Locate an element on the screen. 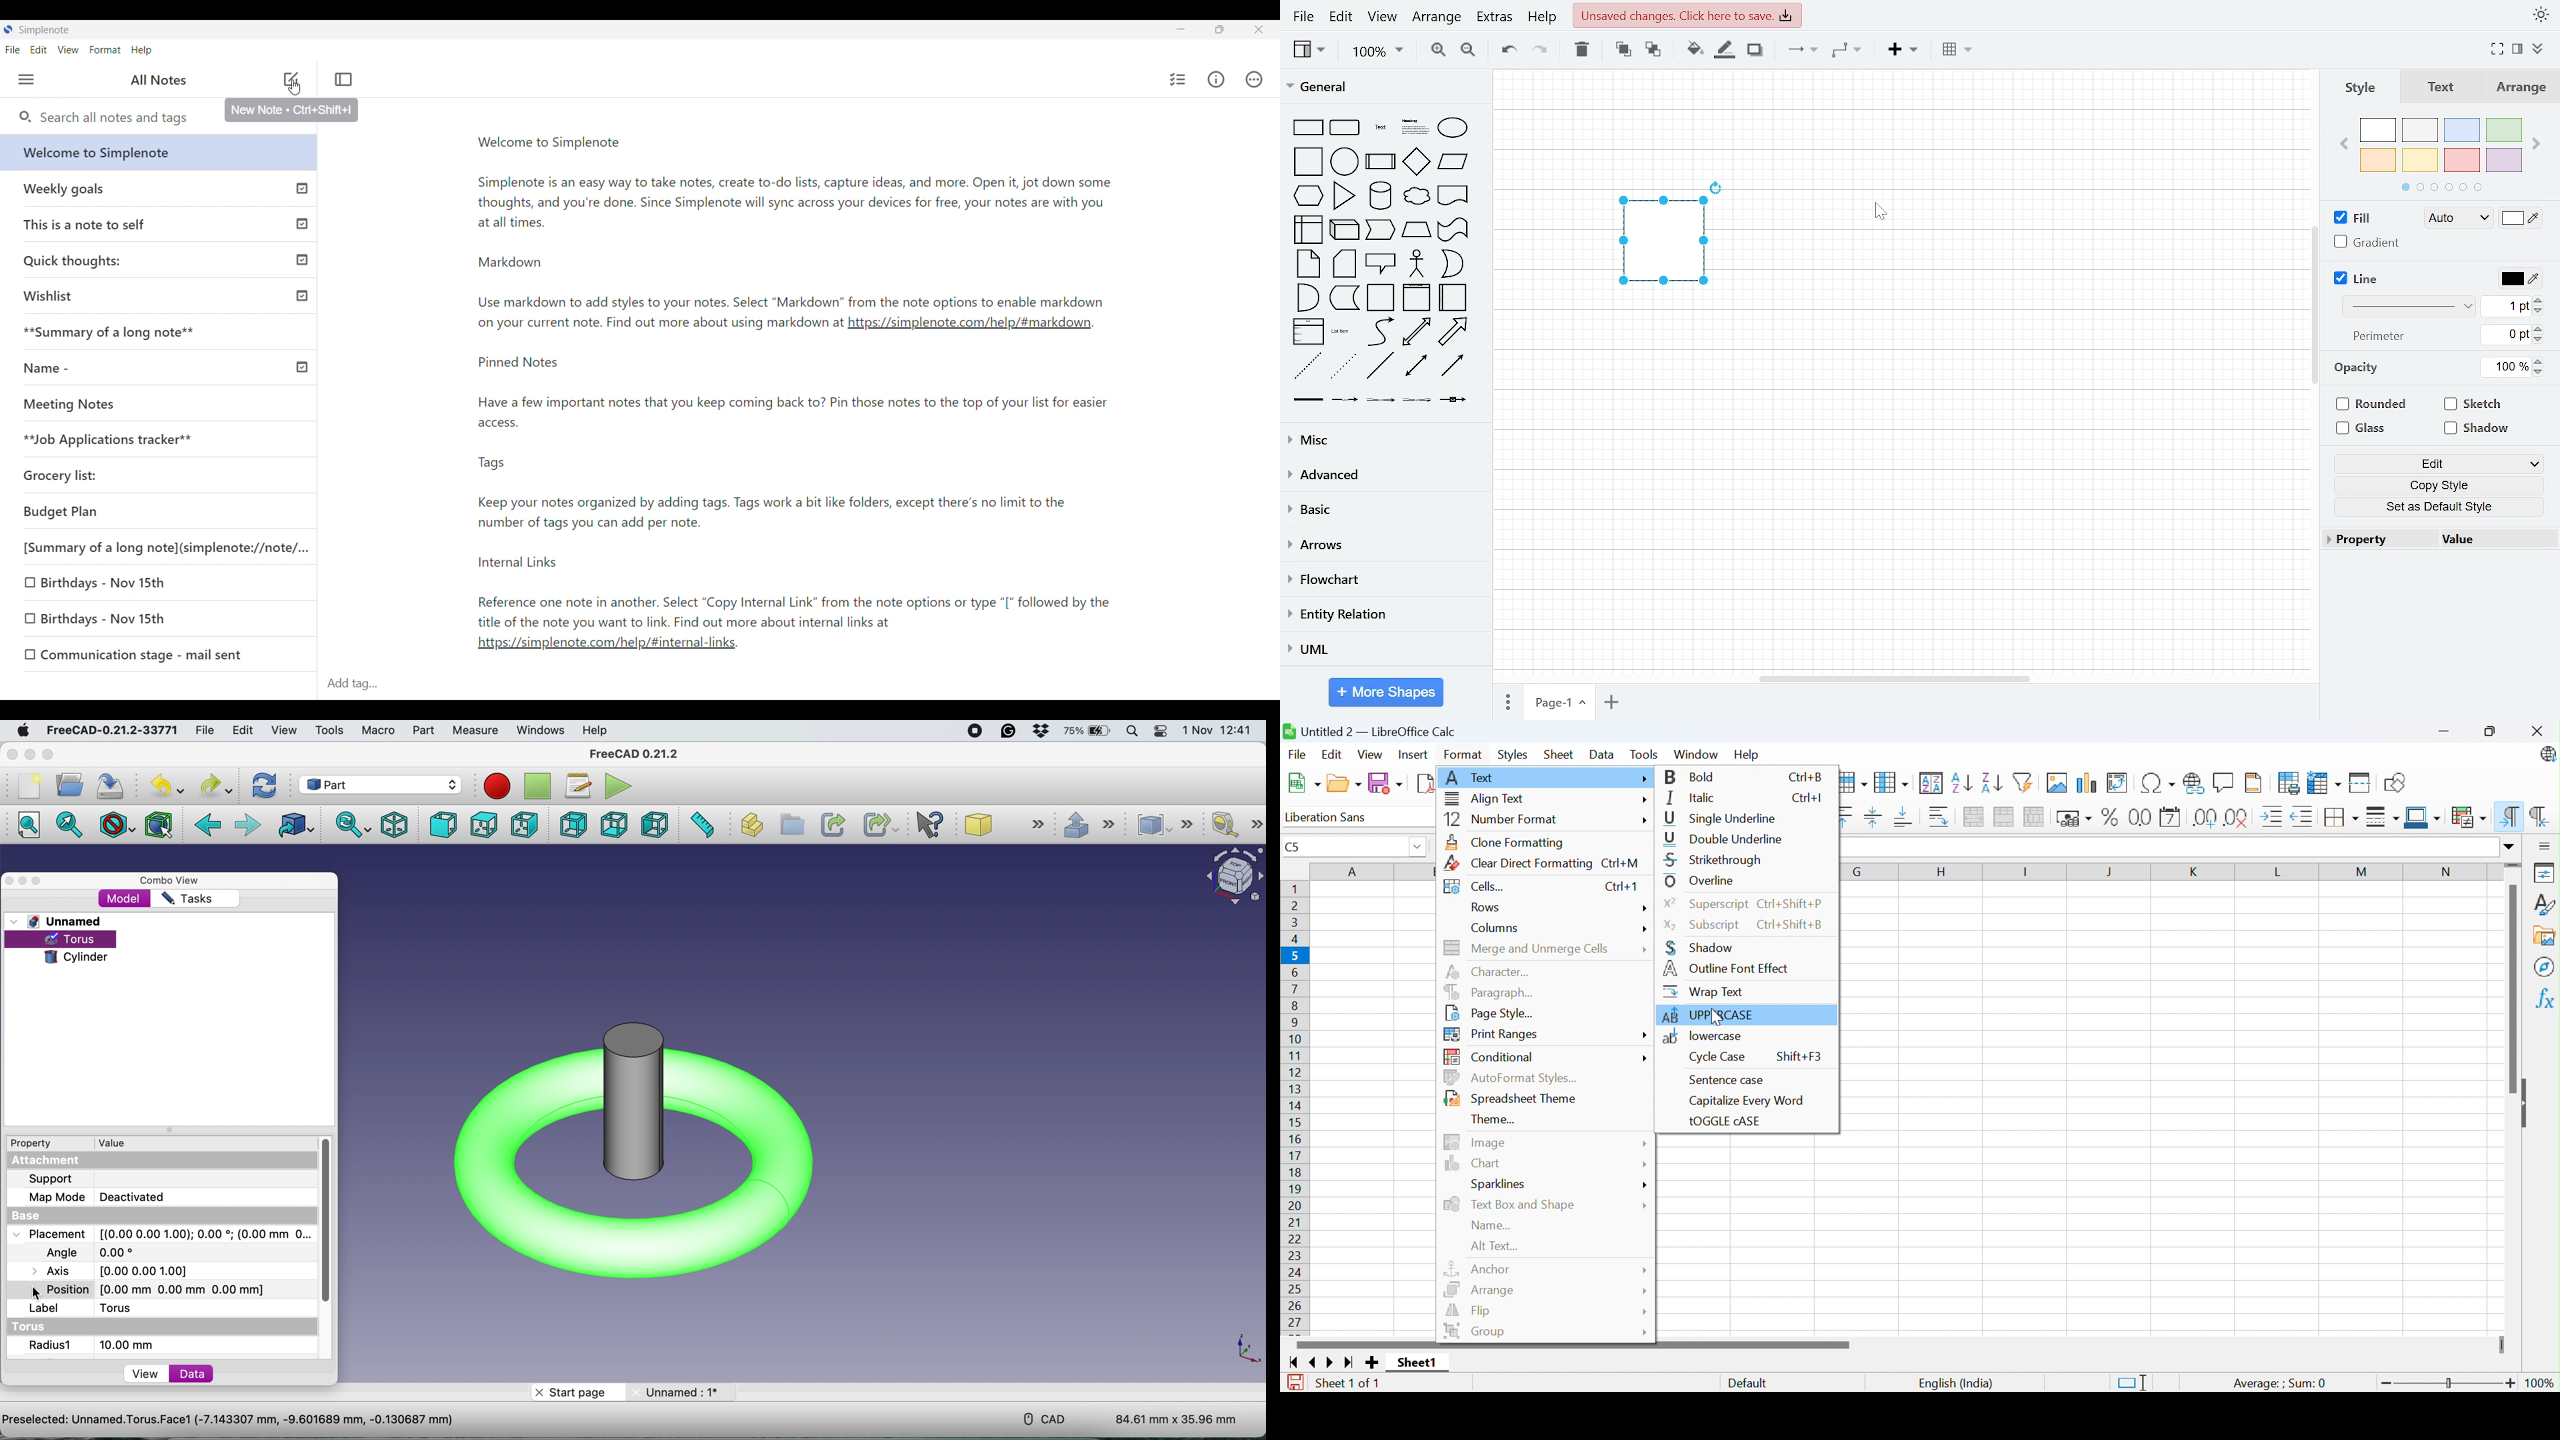 The width and height of the screenshot is (2576, 1456). Decrease indent is located at coordinates (2304, 817).